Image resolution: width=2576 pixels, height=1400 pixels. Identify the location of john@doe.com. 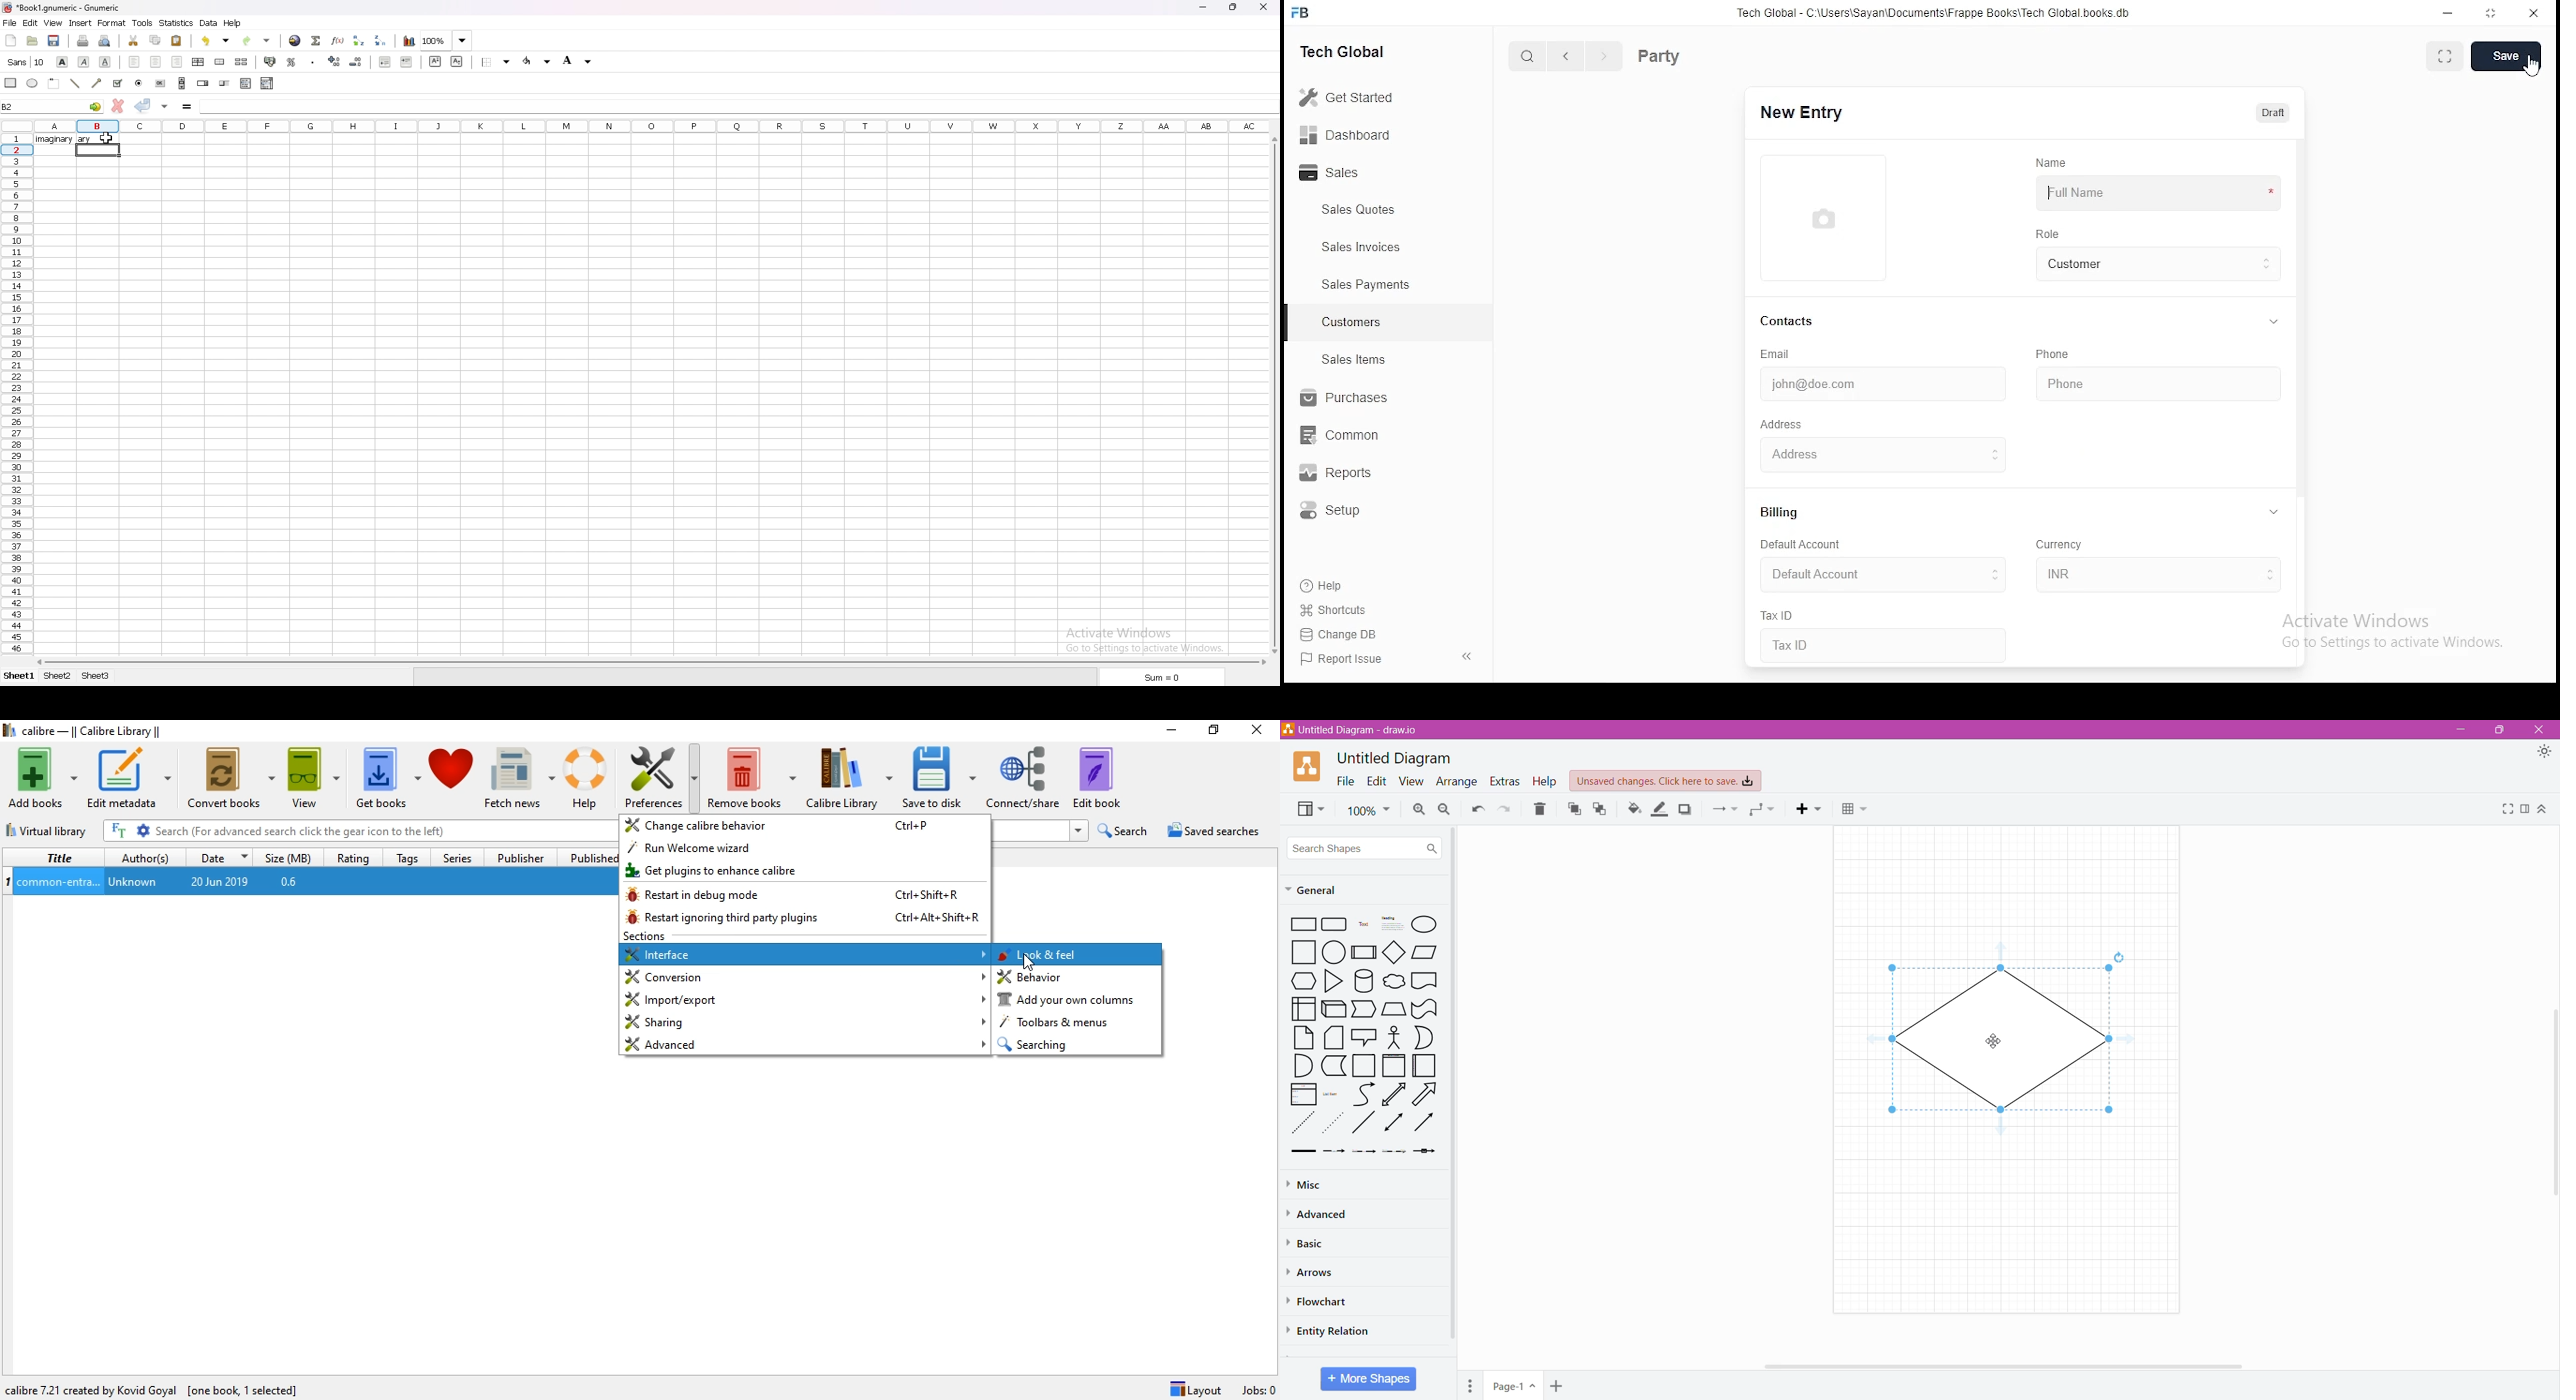
(1863, 385).